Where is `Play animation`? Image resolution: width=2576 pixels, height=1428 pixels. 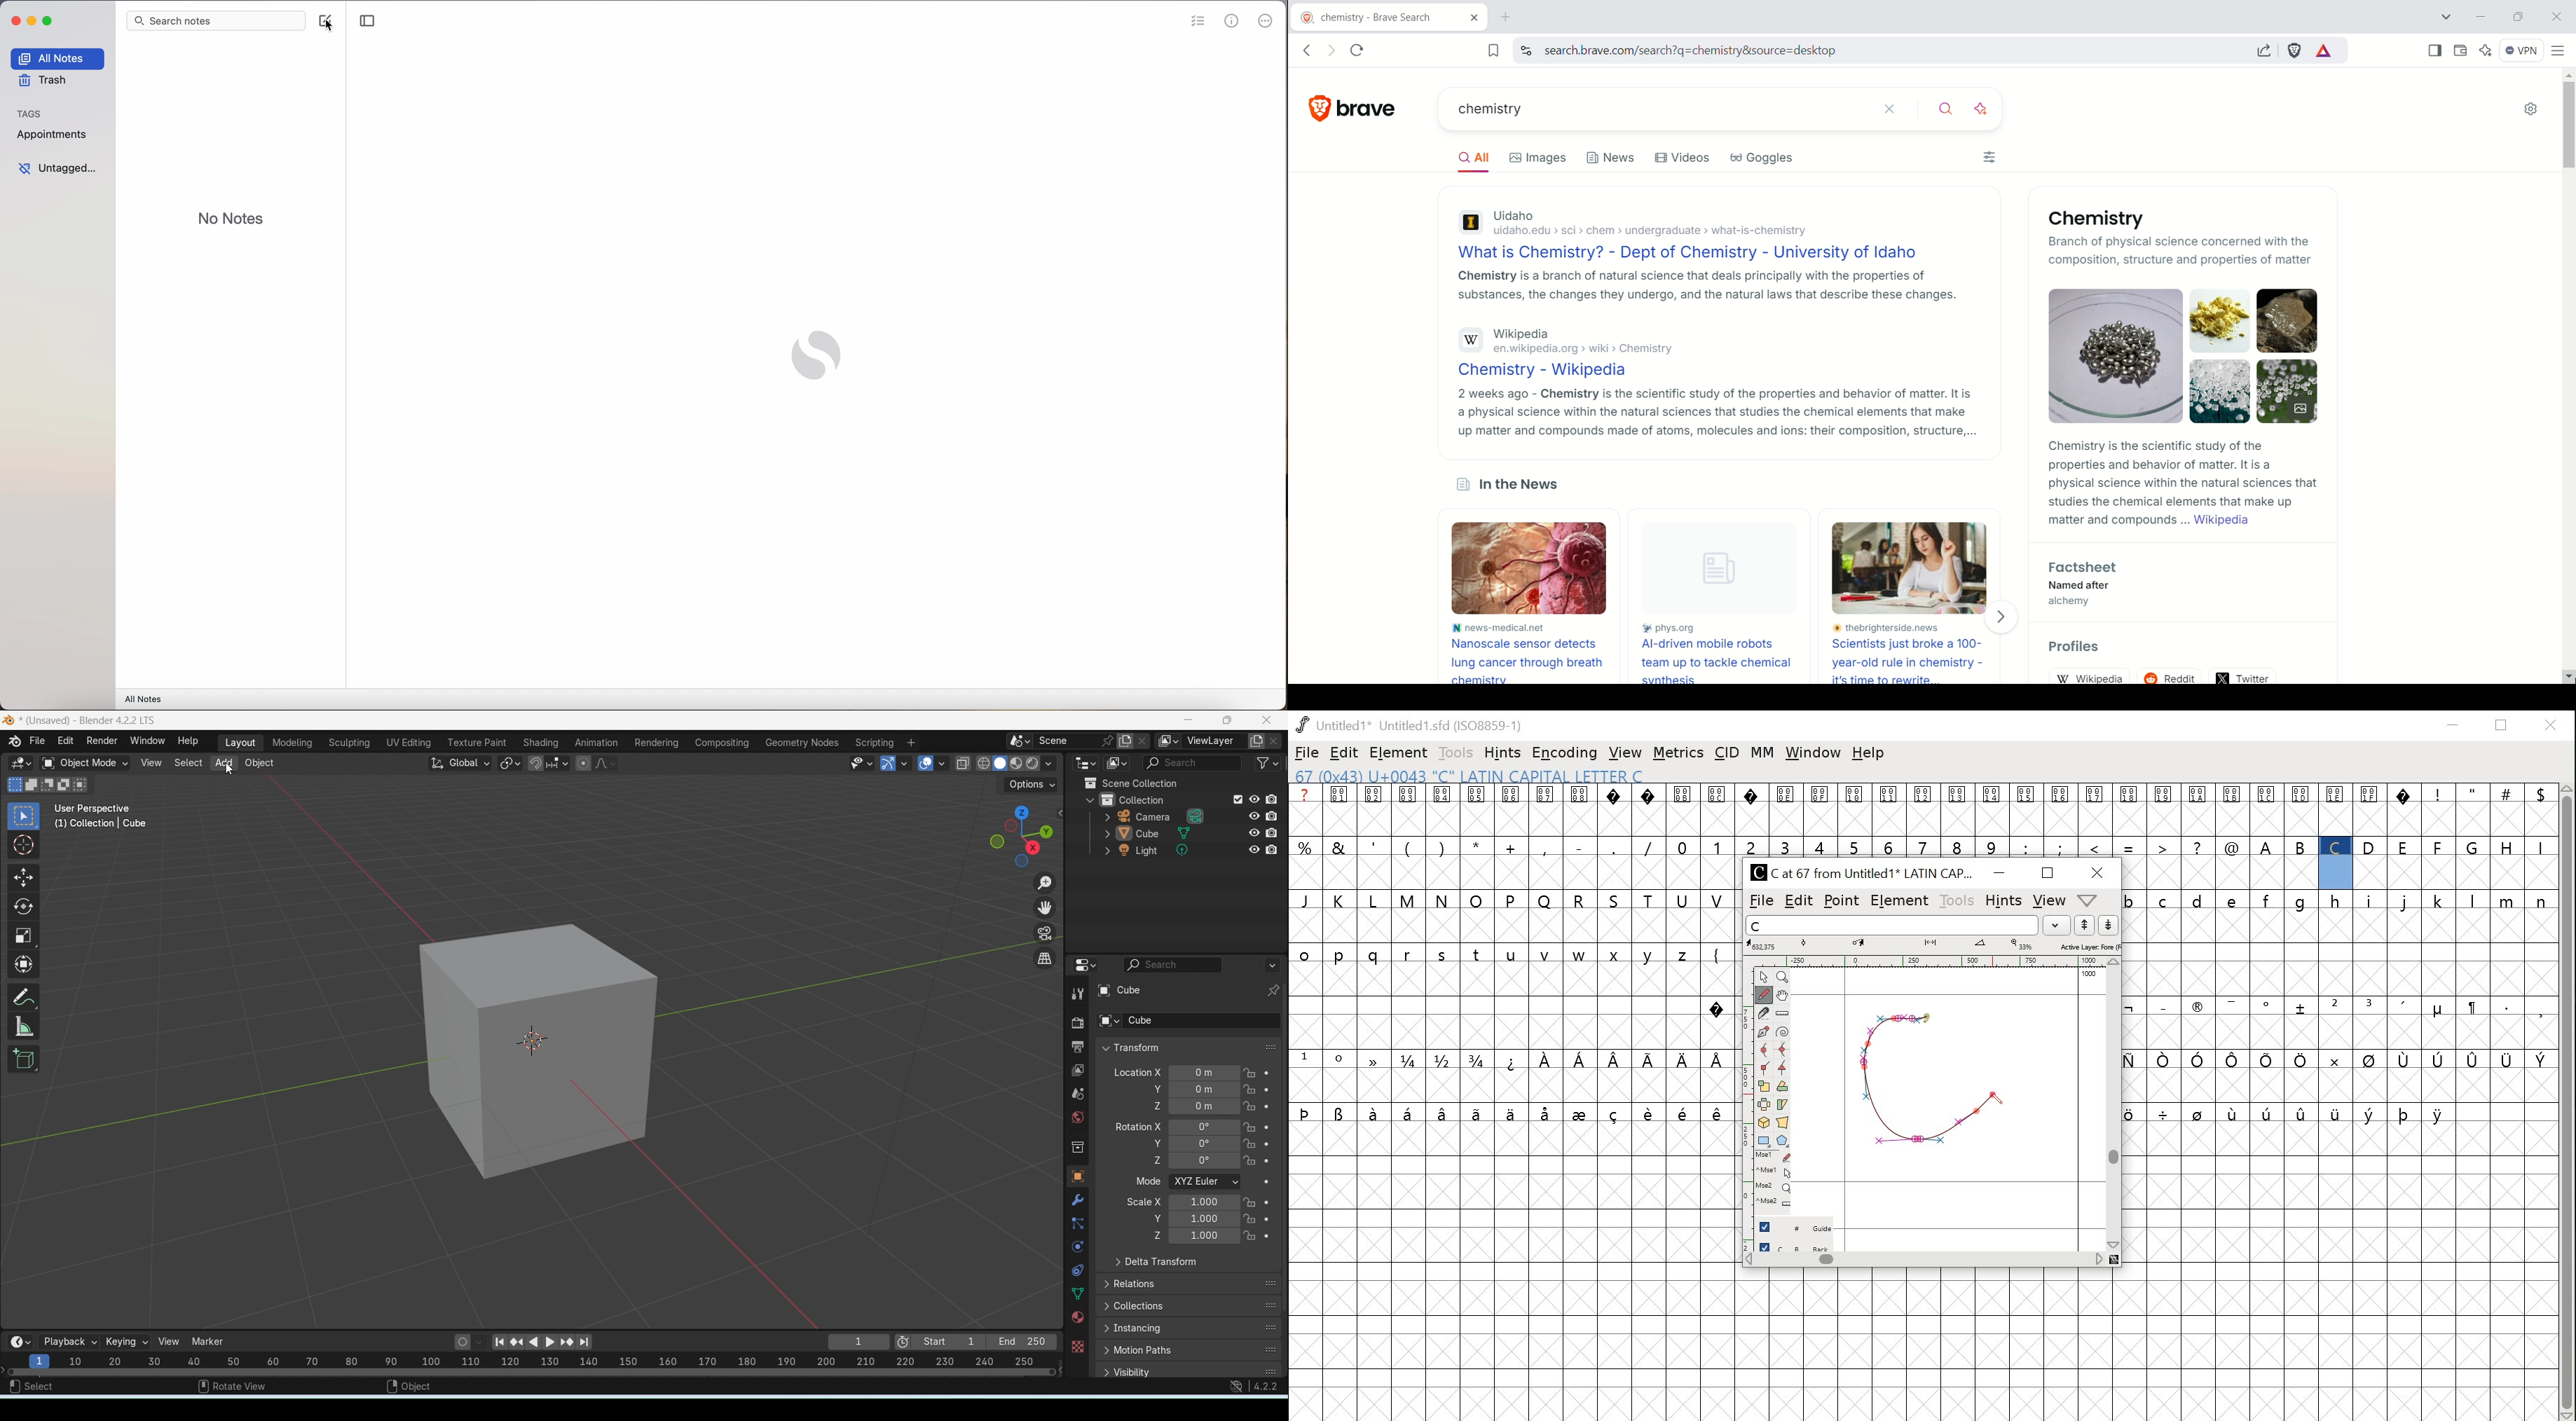 Play animation is located at coordinates (532, 1342).